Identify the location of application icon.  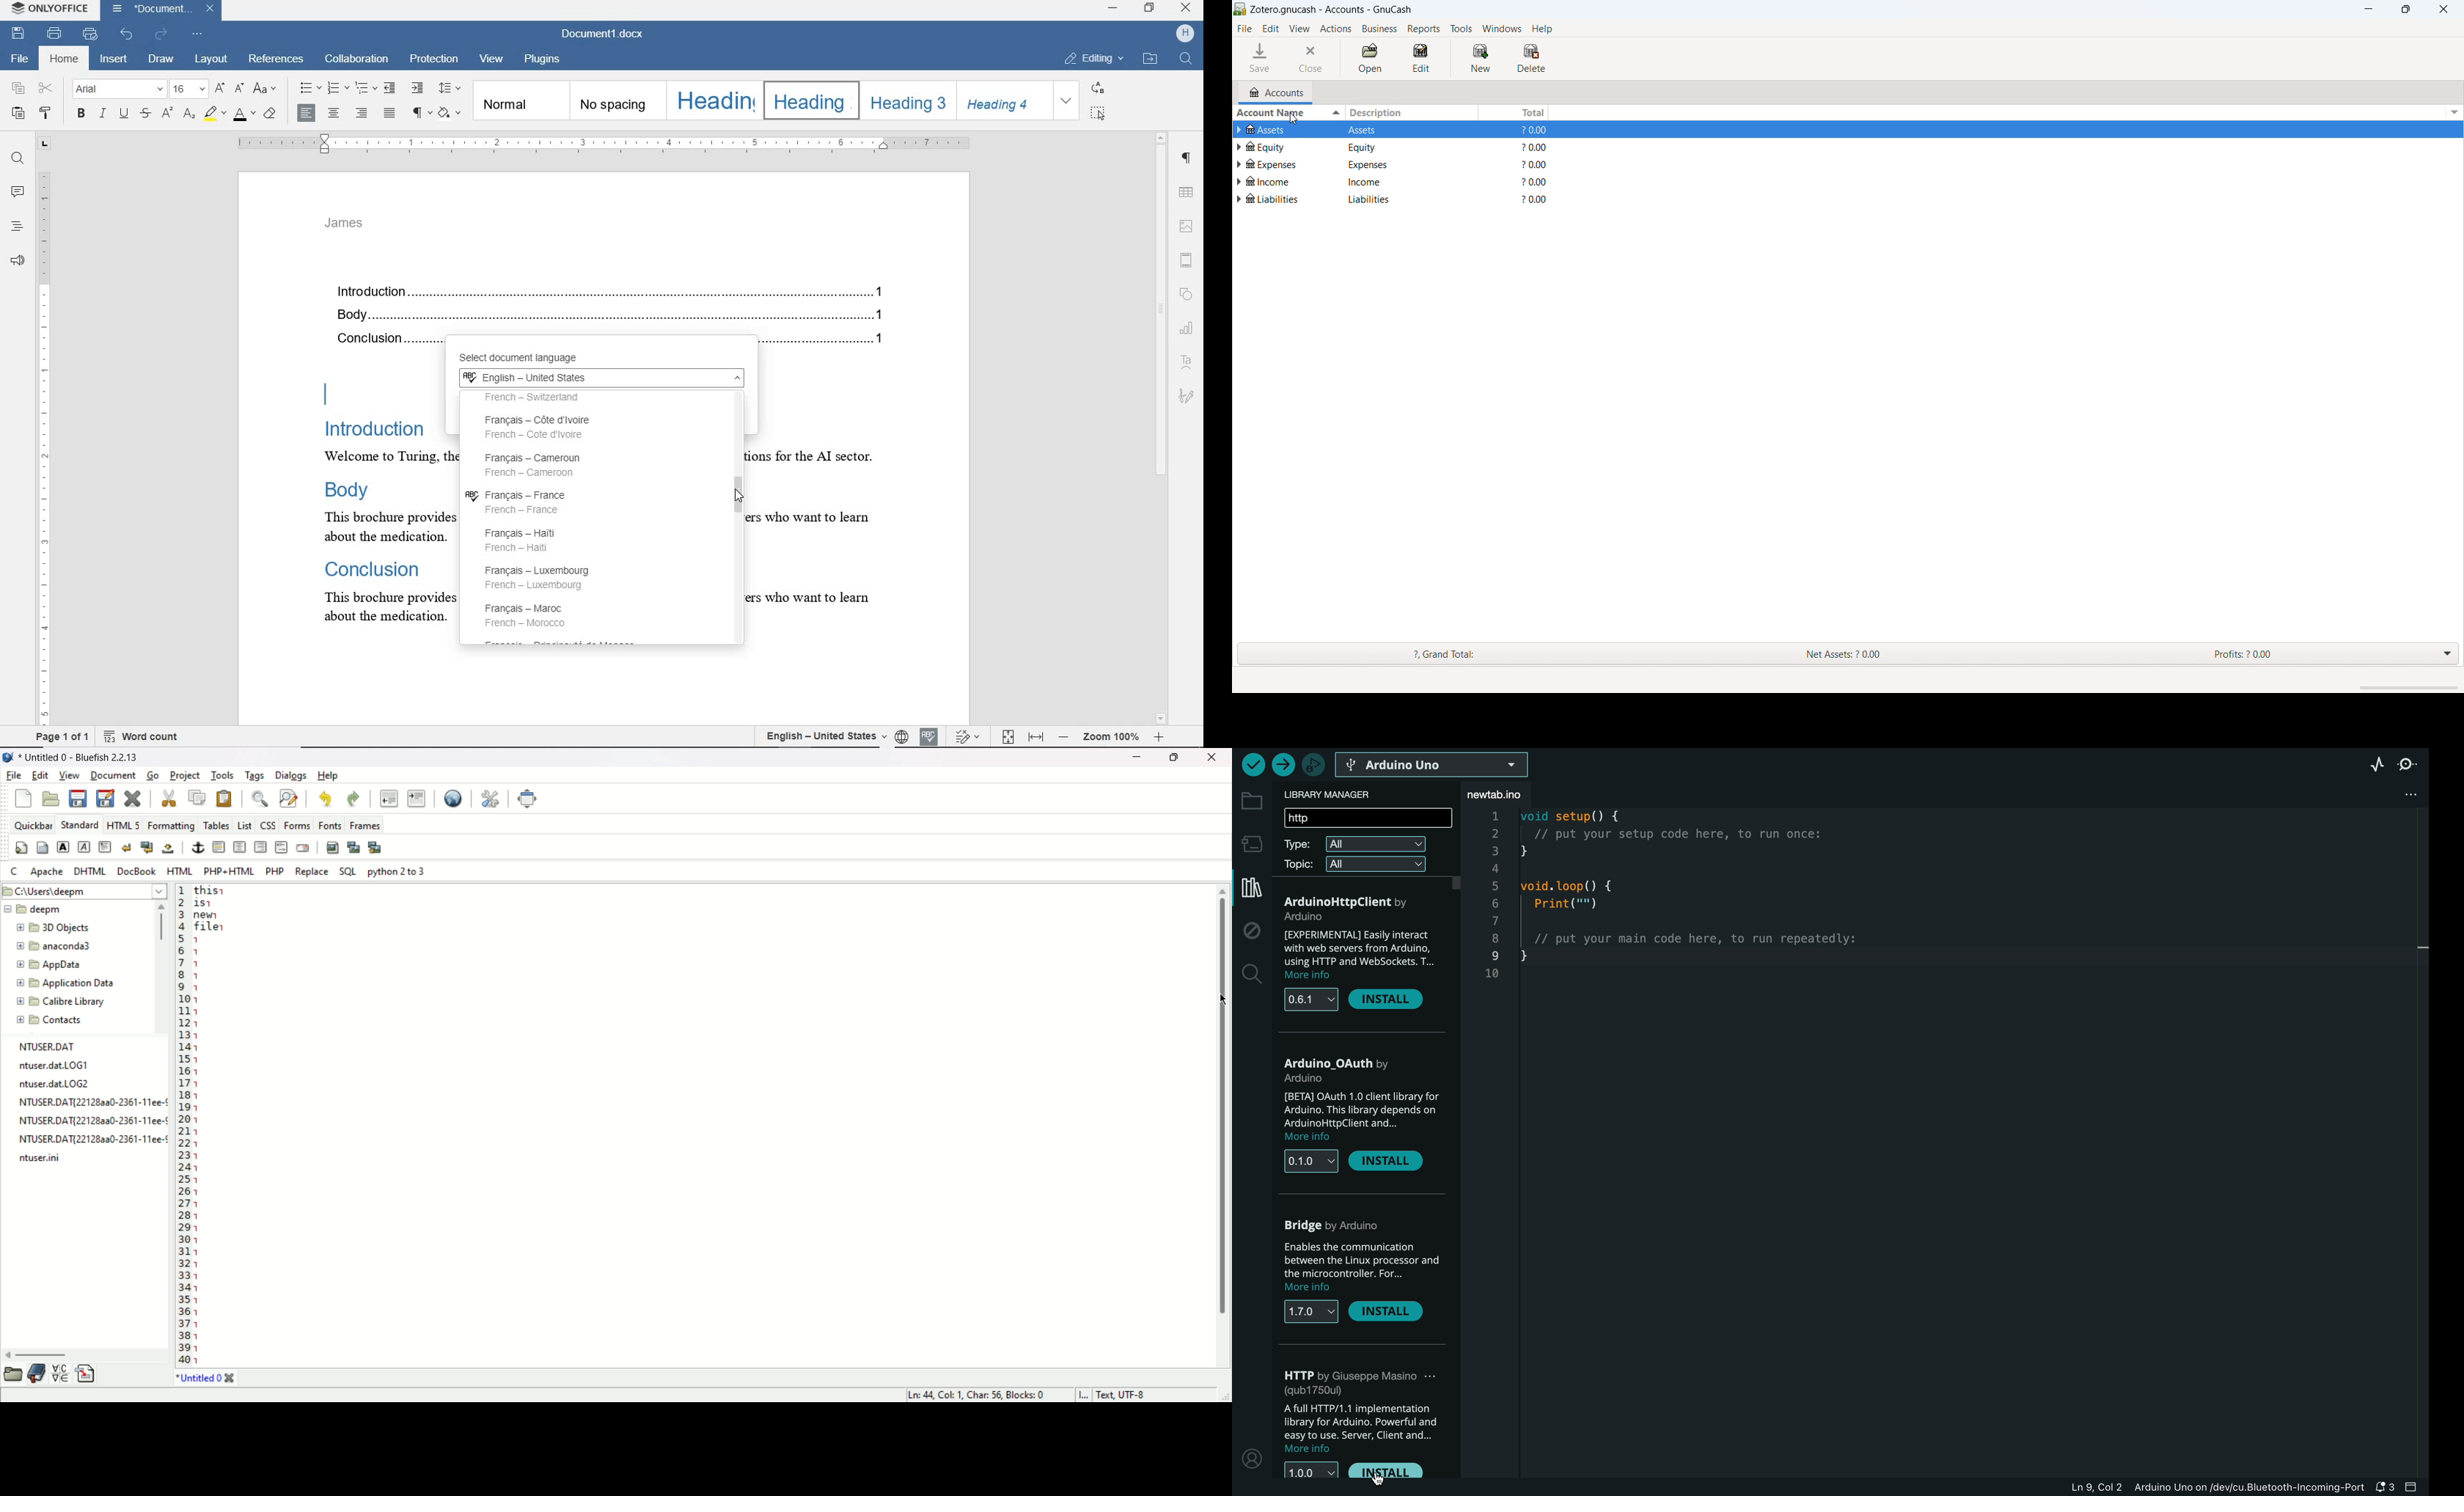
(8, 758).